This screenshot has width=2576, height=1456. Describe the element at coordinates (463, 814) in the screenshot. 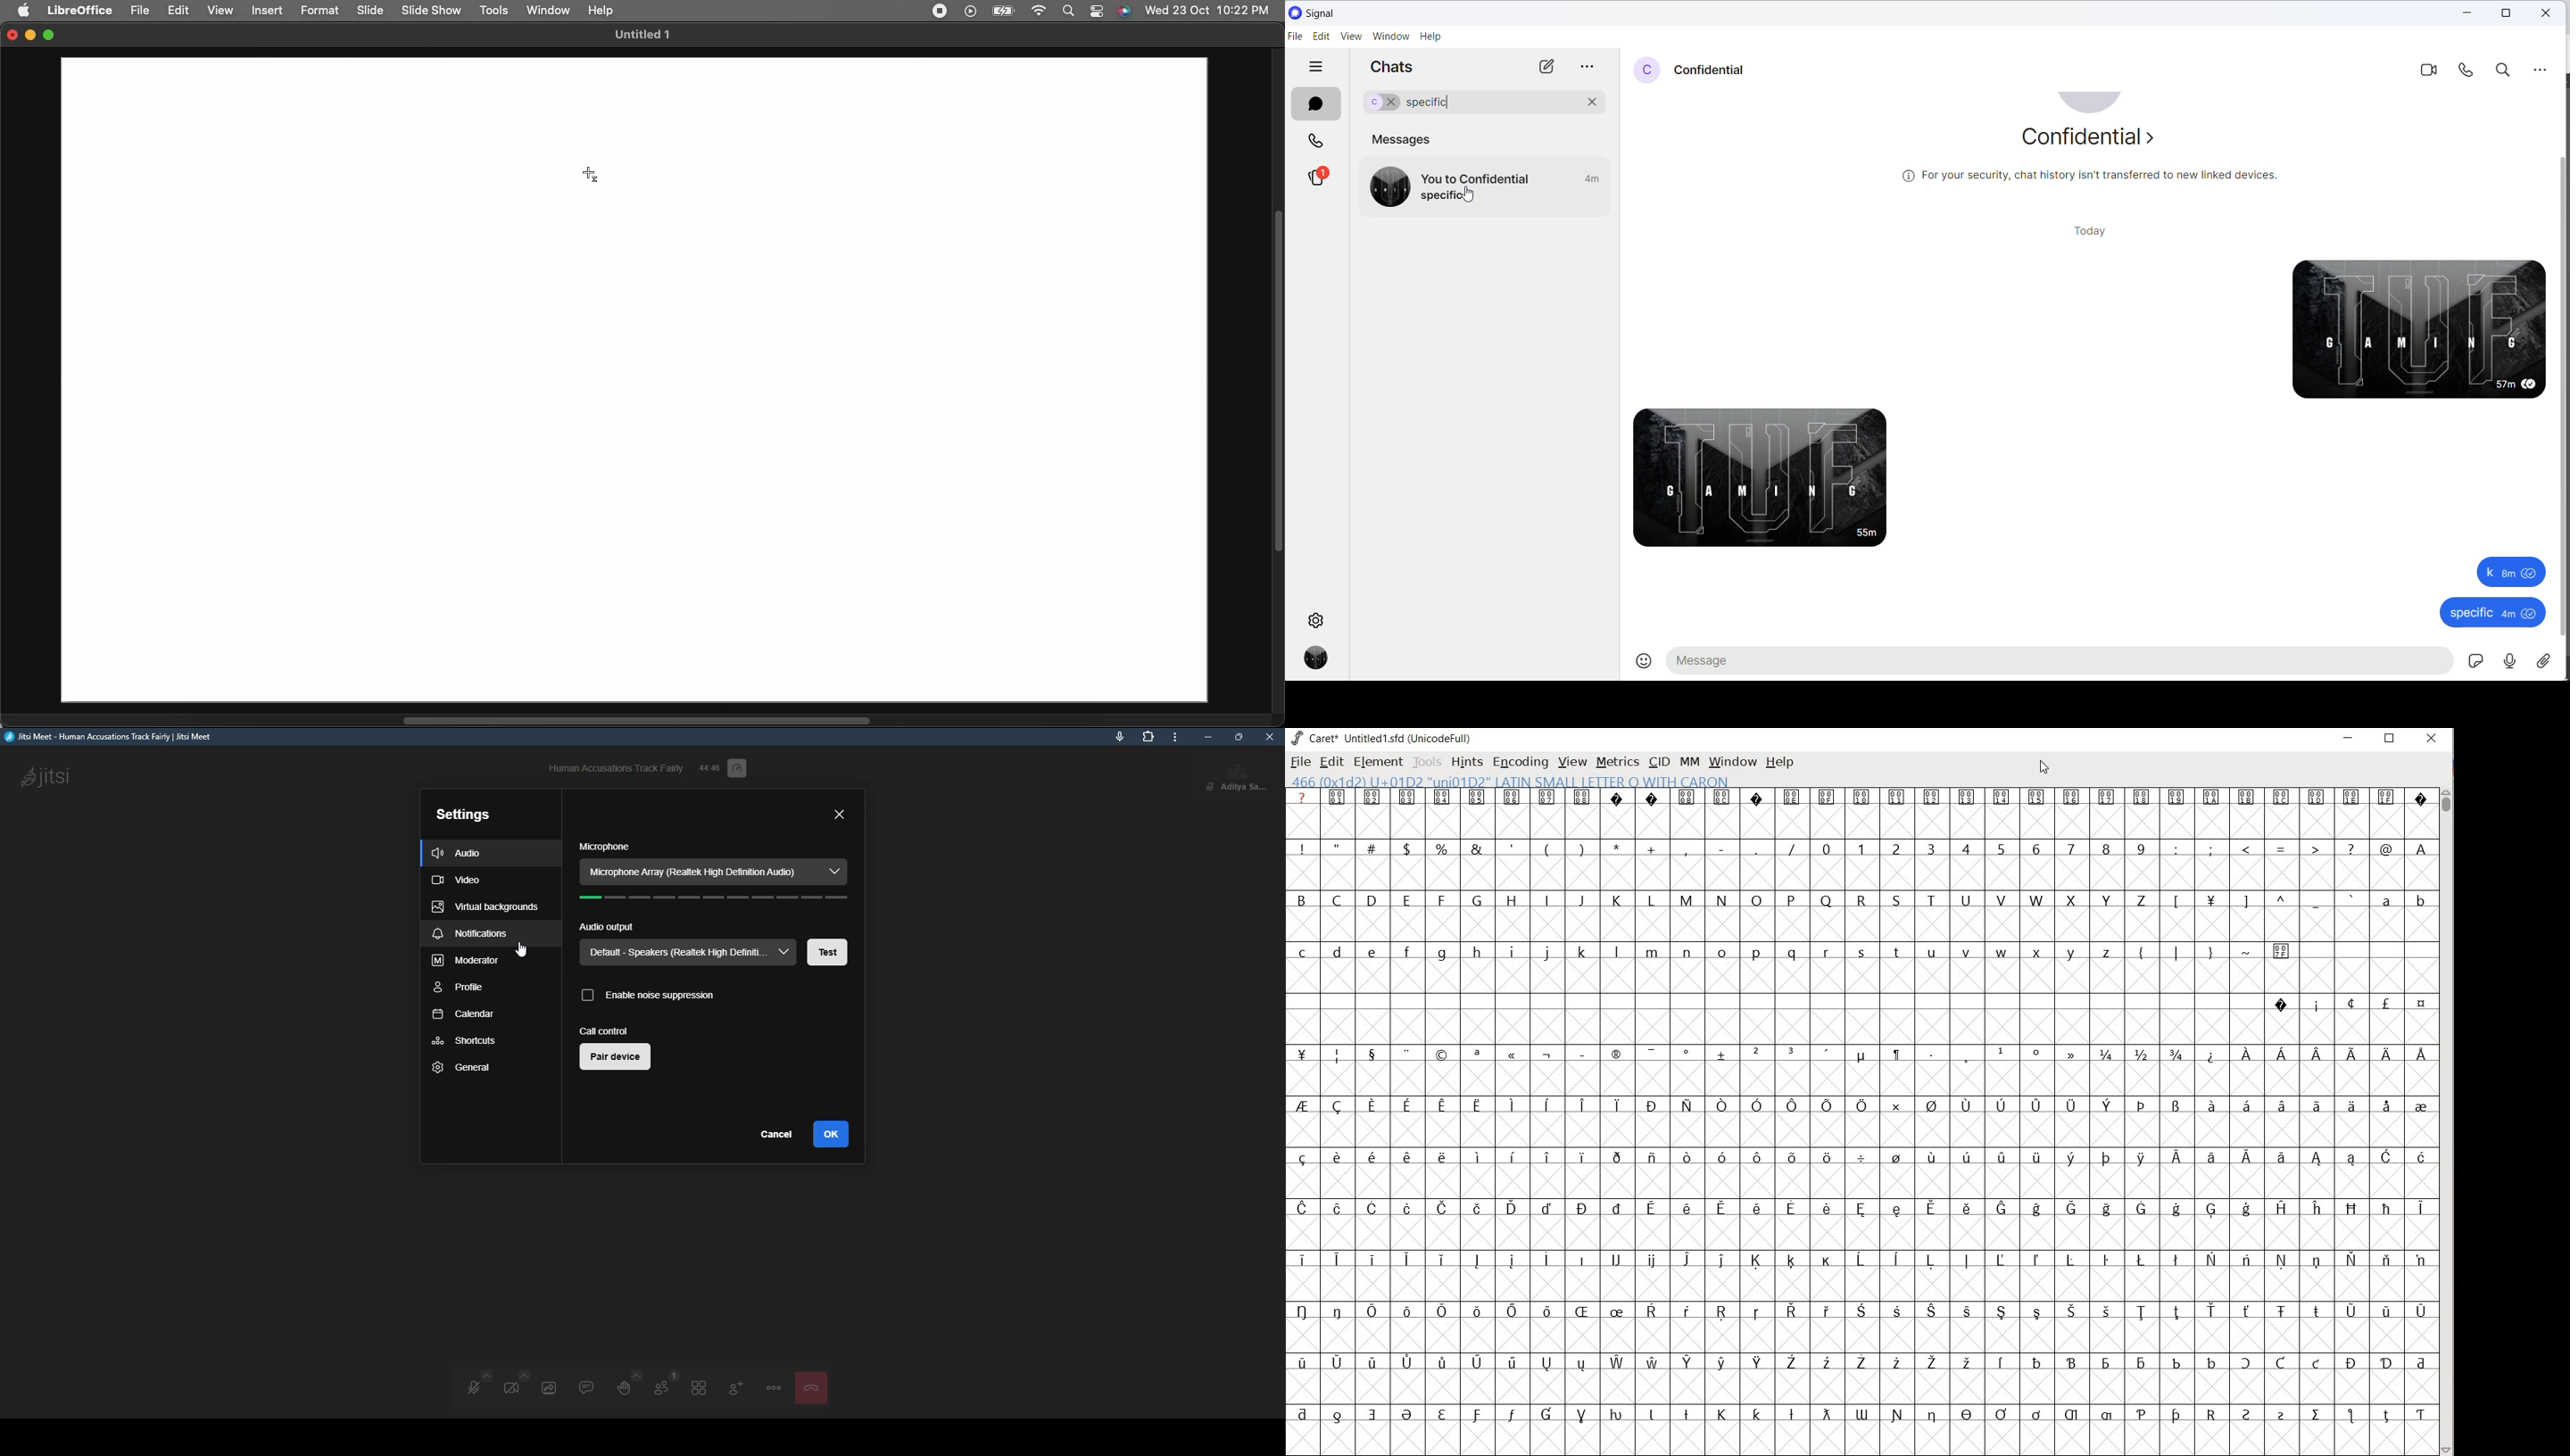

I see `settings` at that location.